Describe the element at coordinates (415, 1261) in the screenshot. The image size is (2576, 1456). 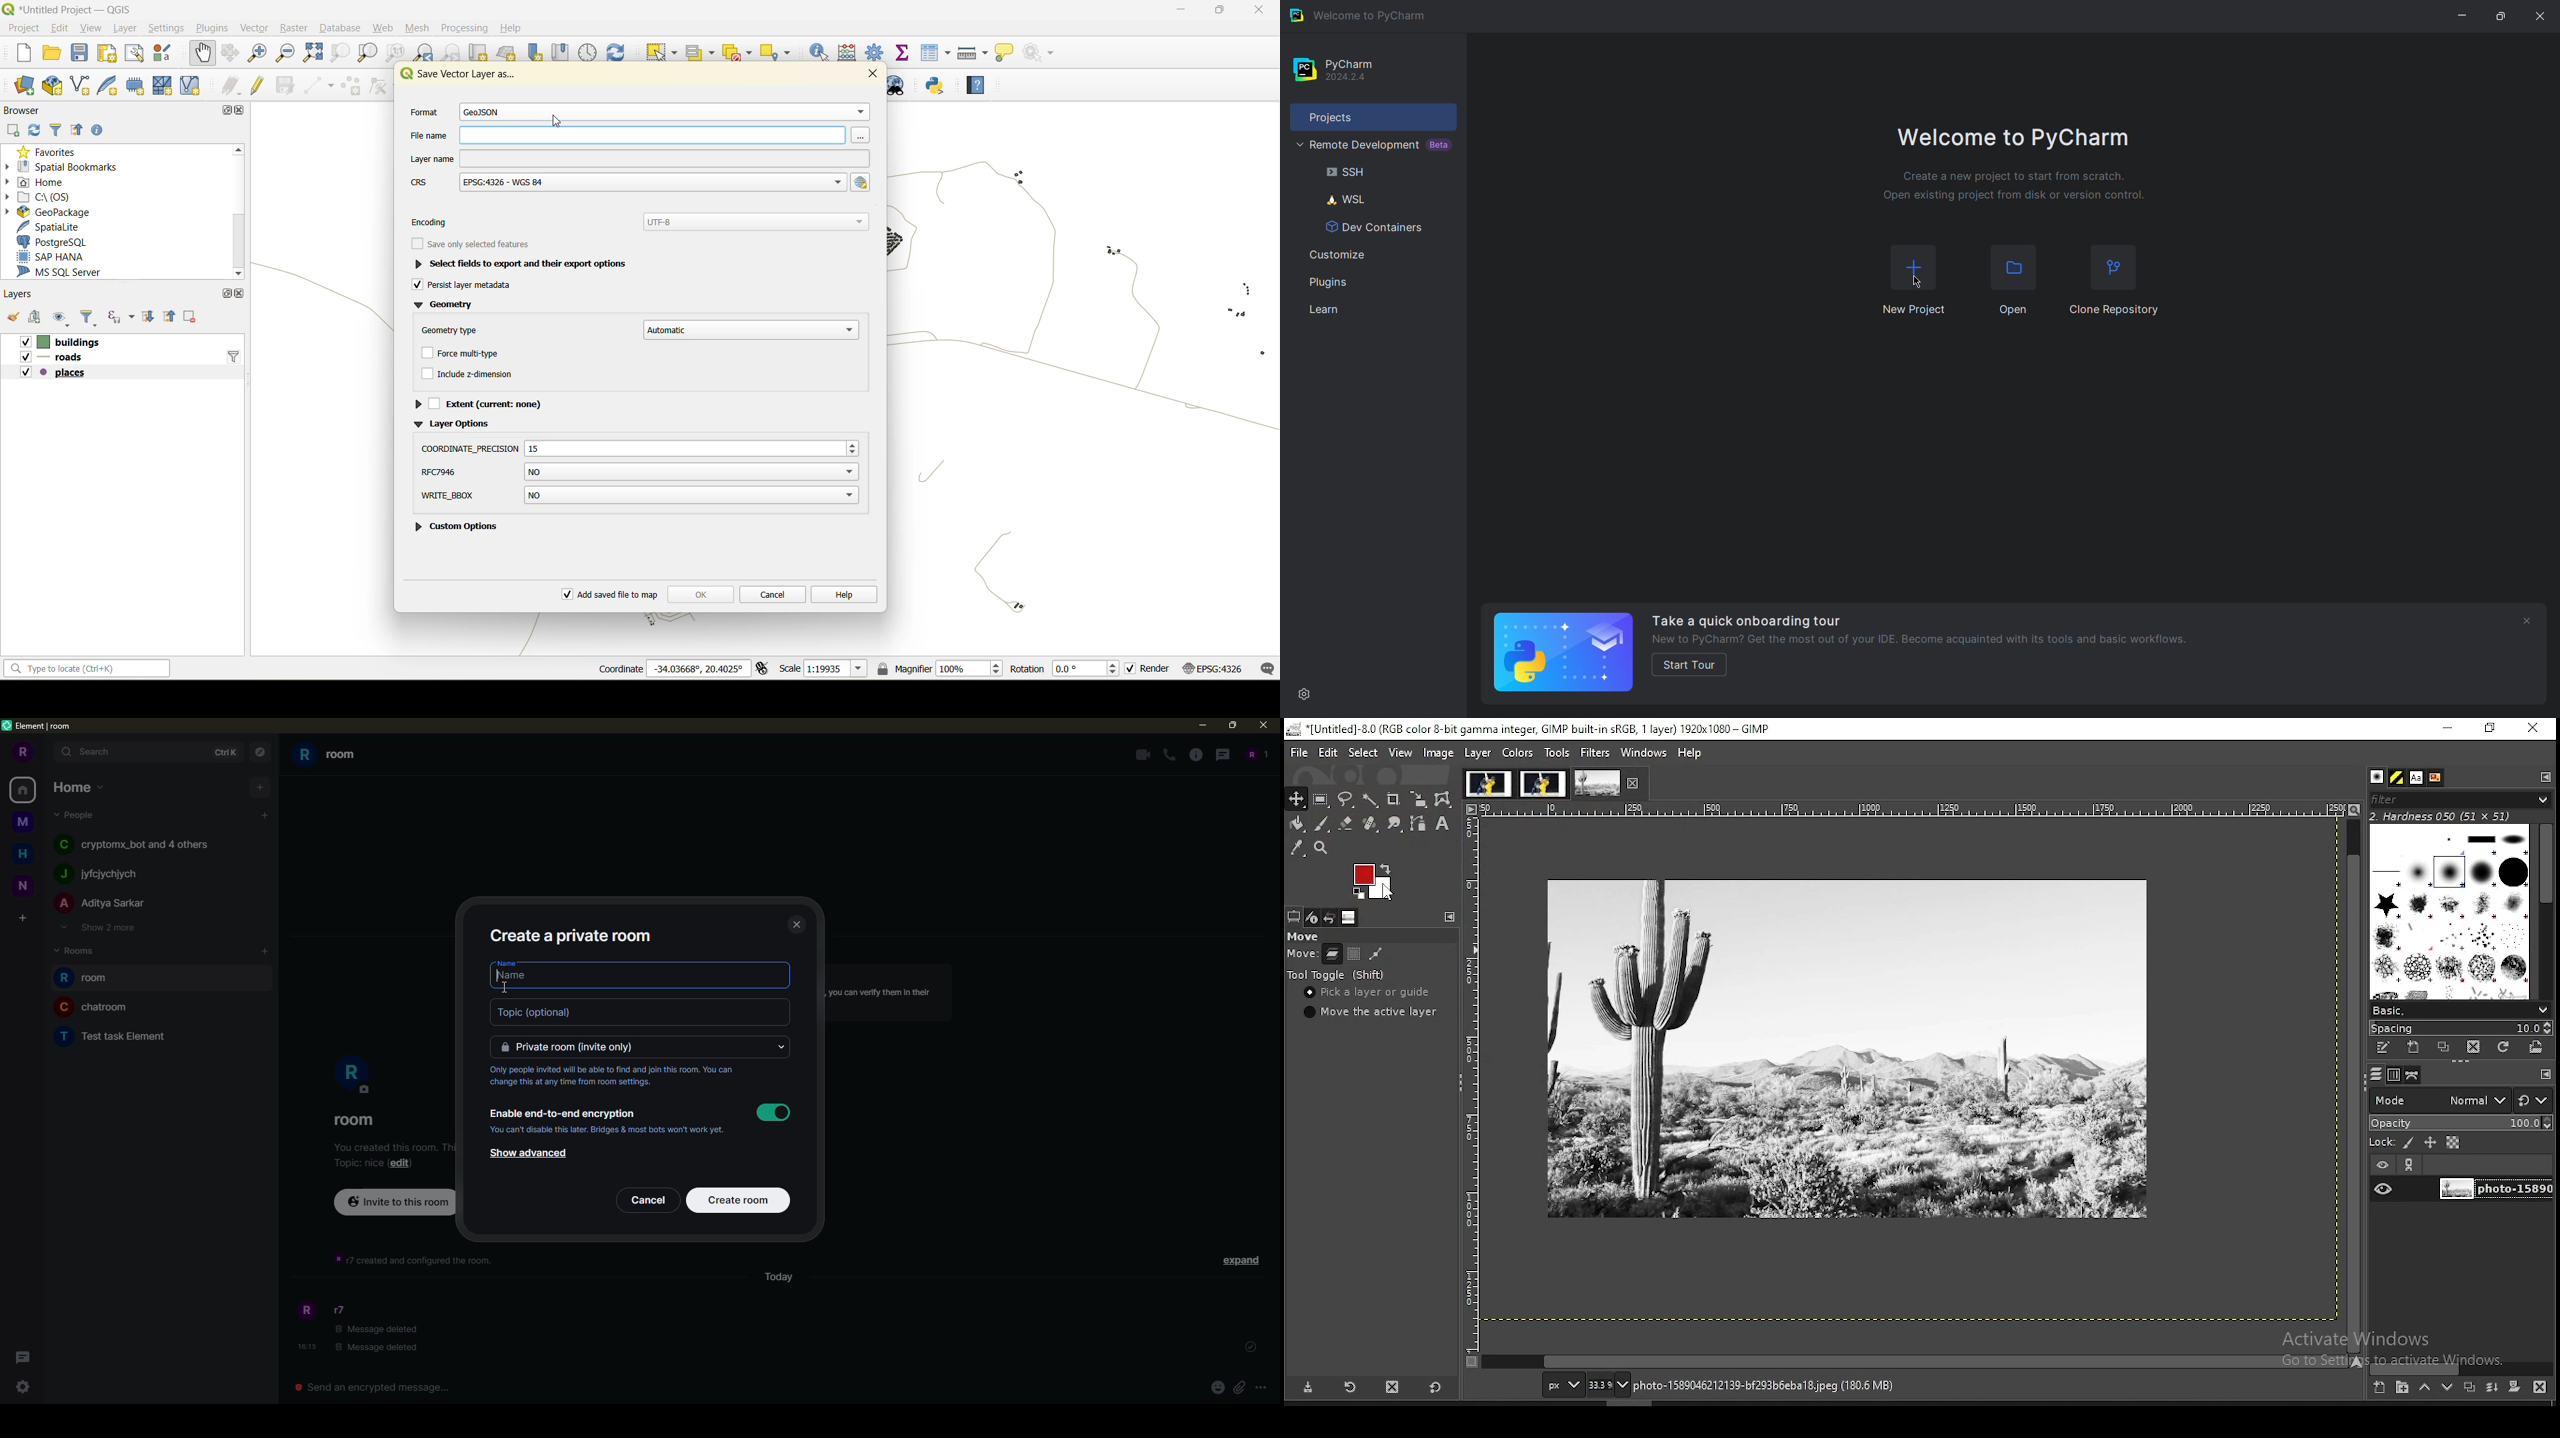
I see `info` at that location.